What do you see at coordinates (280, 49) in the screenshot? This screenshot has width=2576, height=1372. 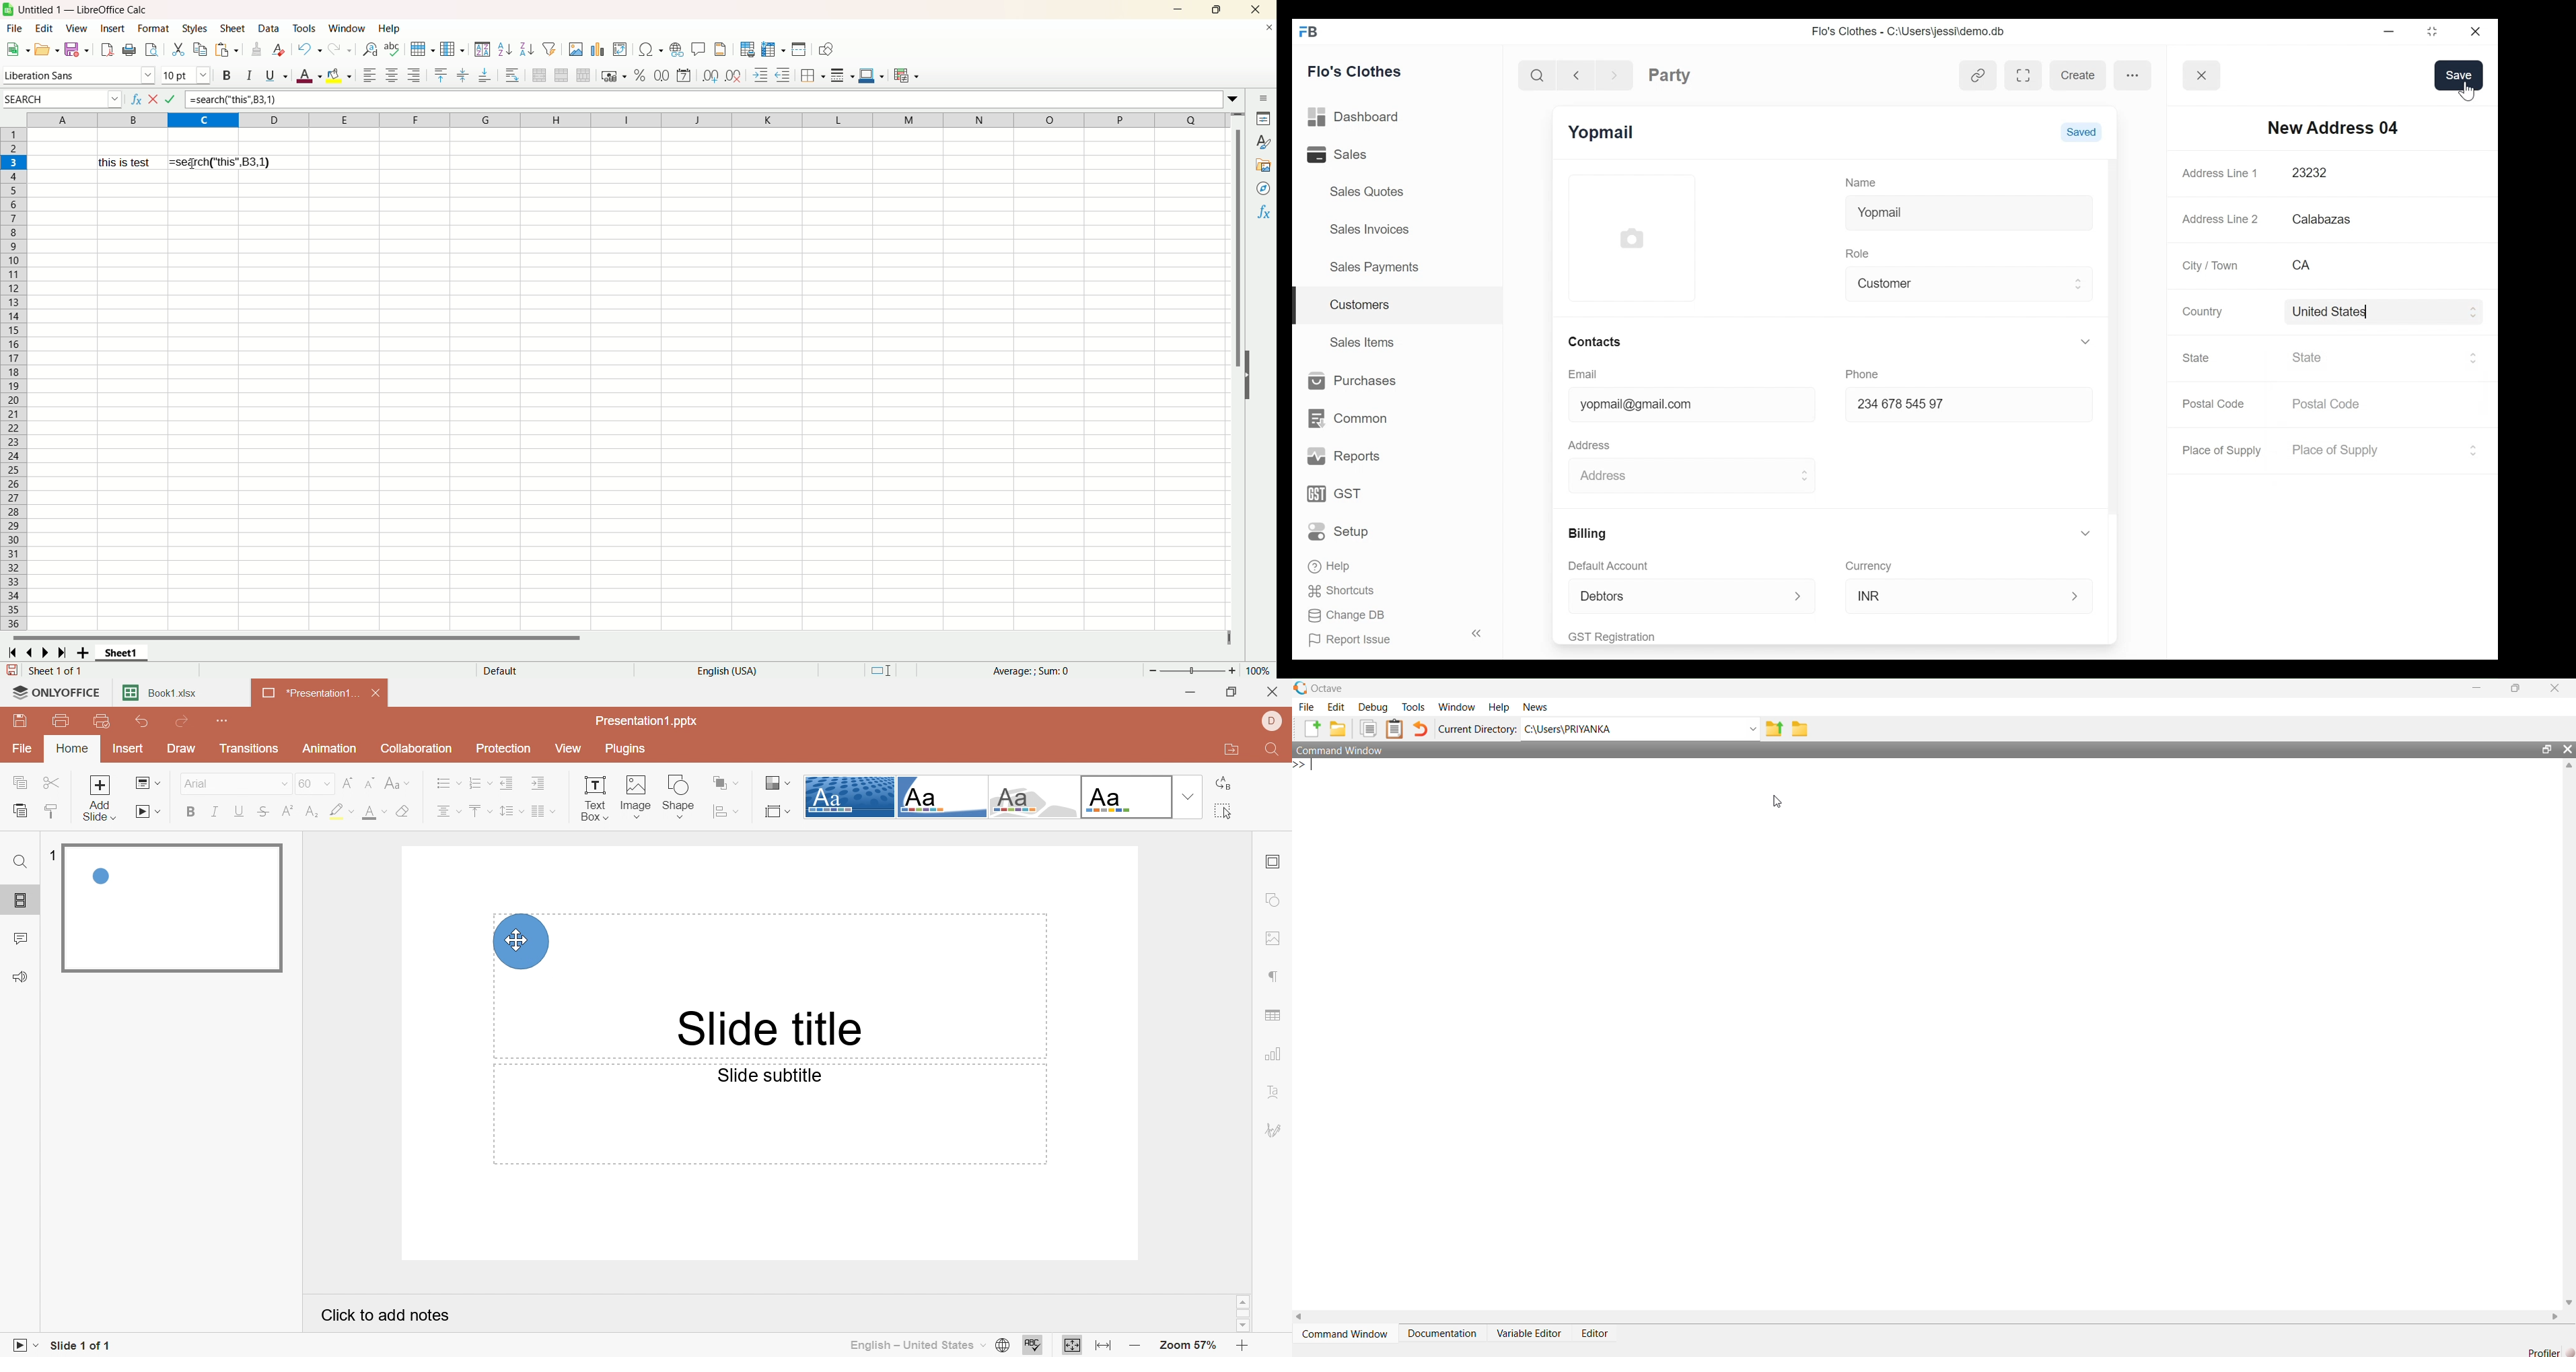 I see `clear formatting` at bounding box center [280, 49].